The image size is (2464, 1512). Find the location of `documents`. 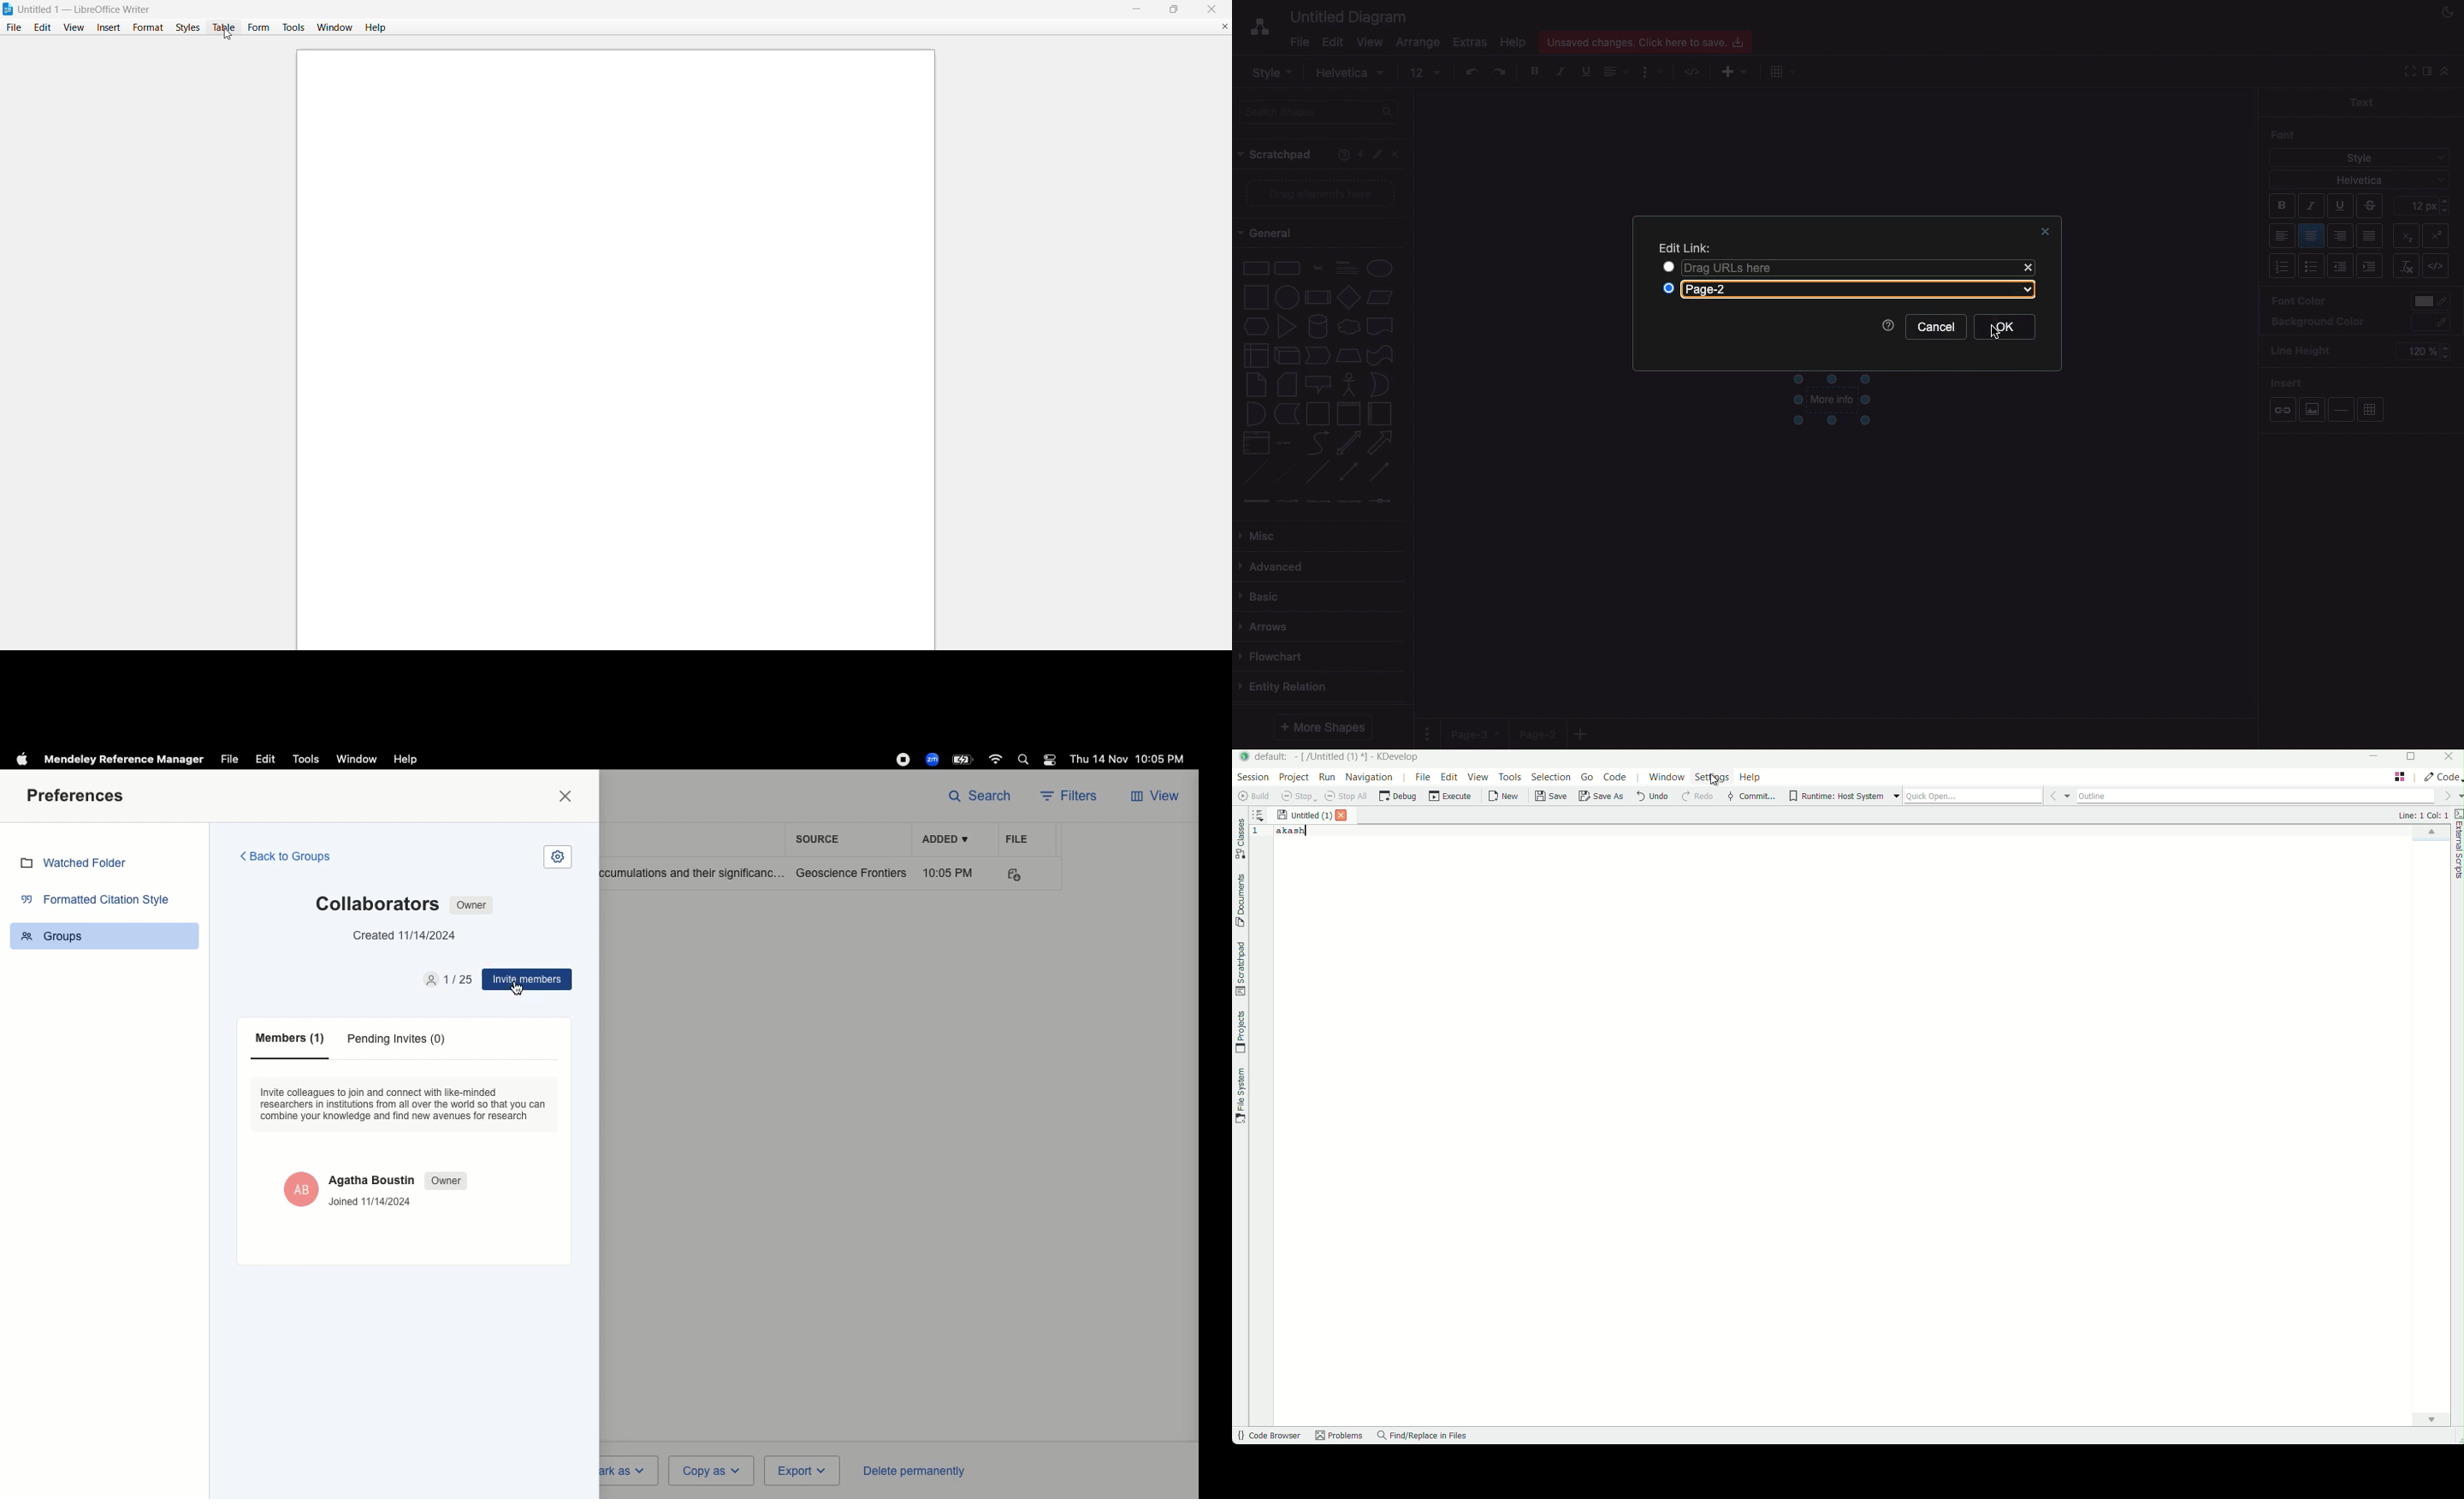

documents is located at coordinates (1240, 901).